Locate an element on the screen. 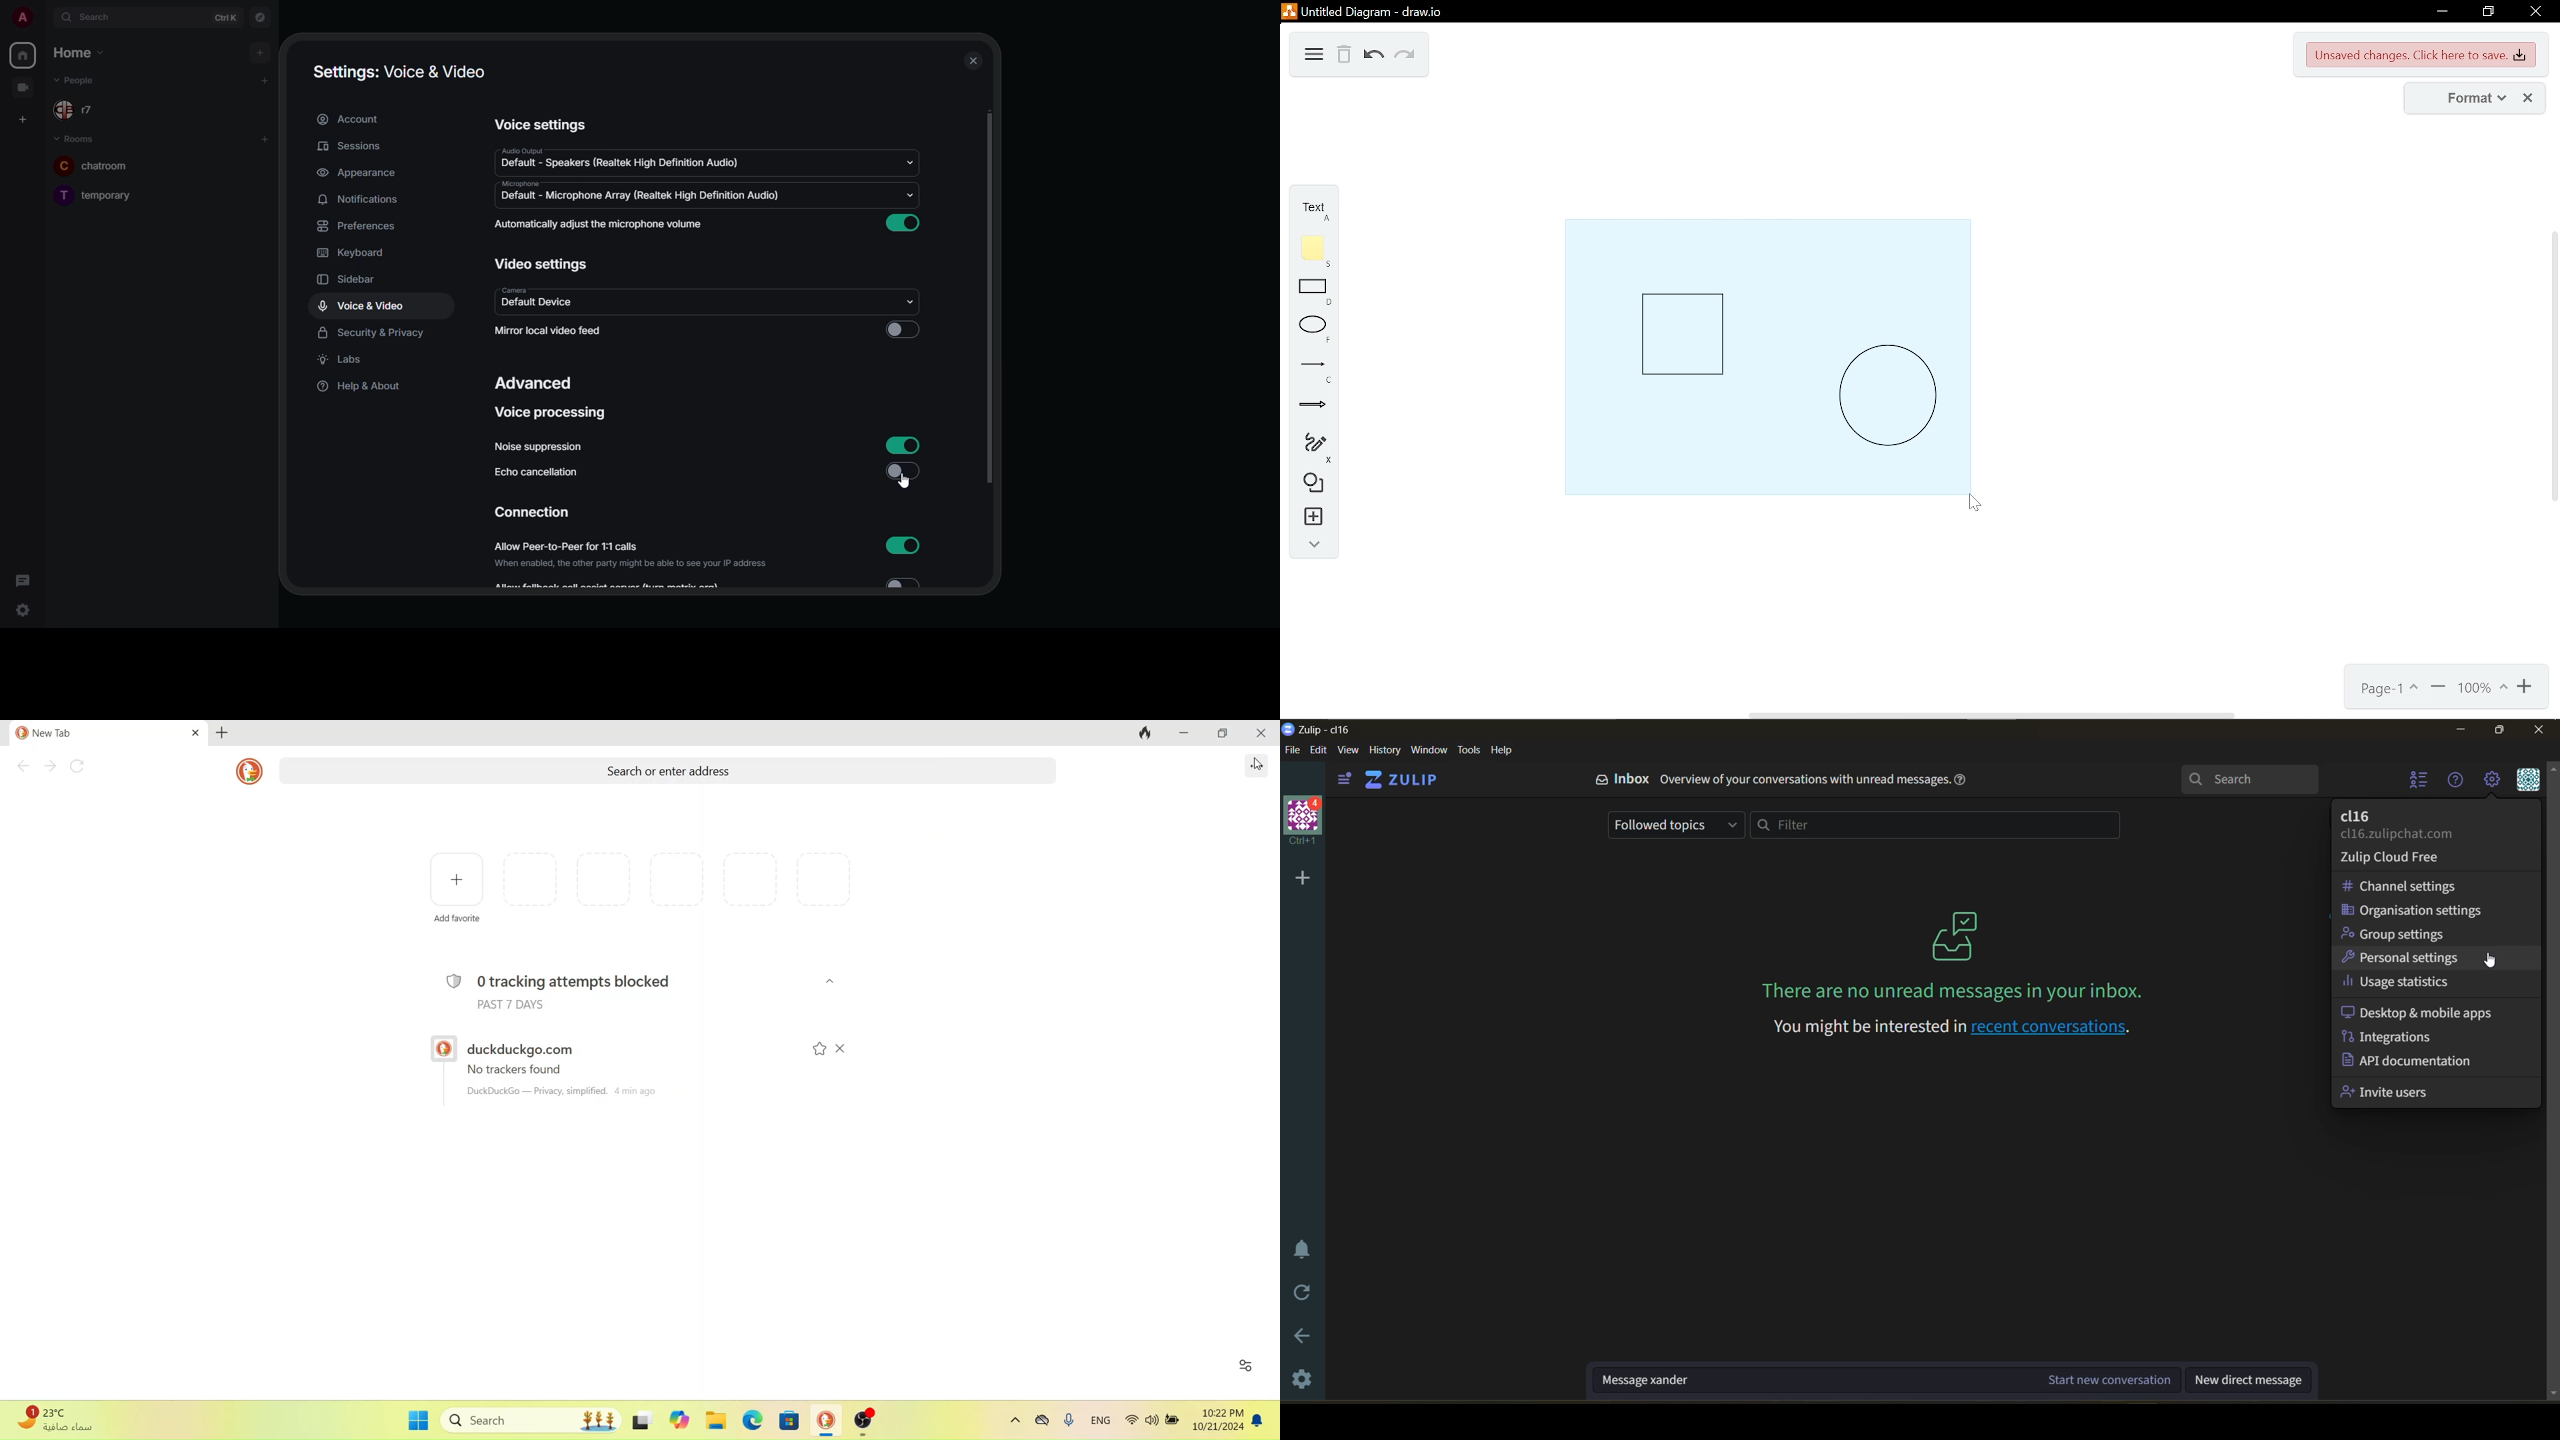 This screenshot has height=1456, width=2576. ellipse is located at coordinates (1310, 332).